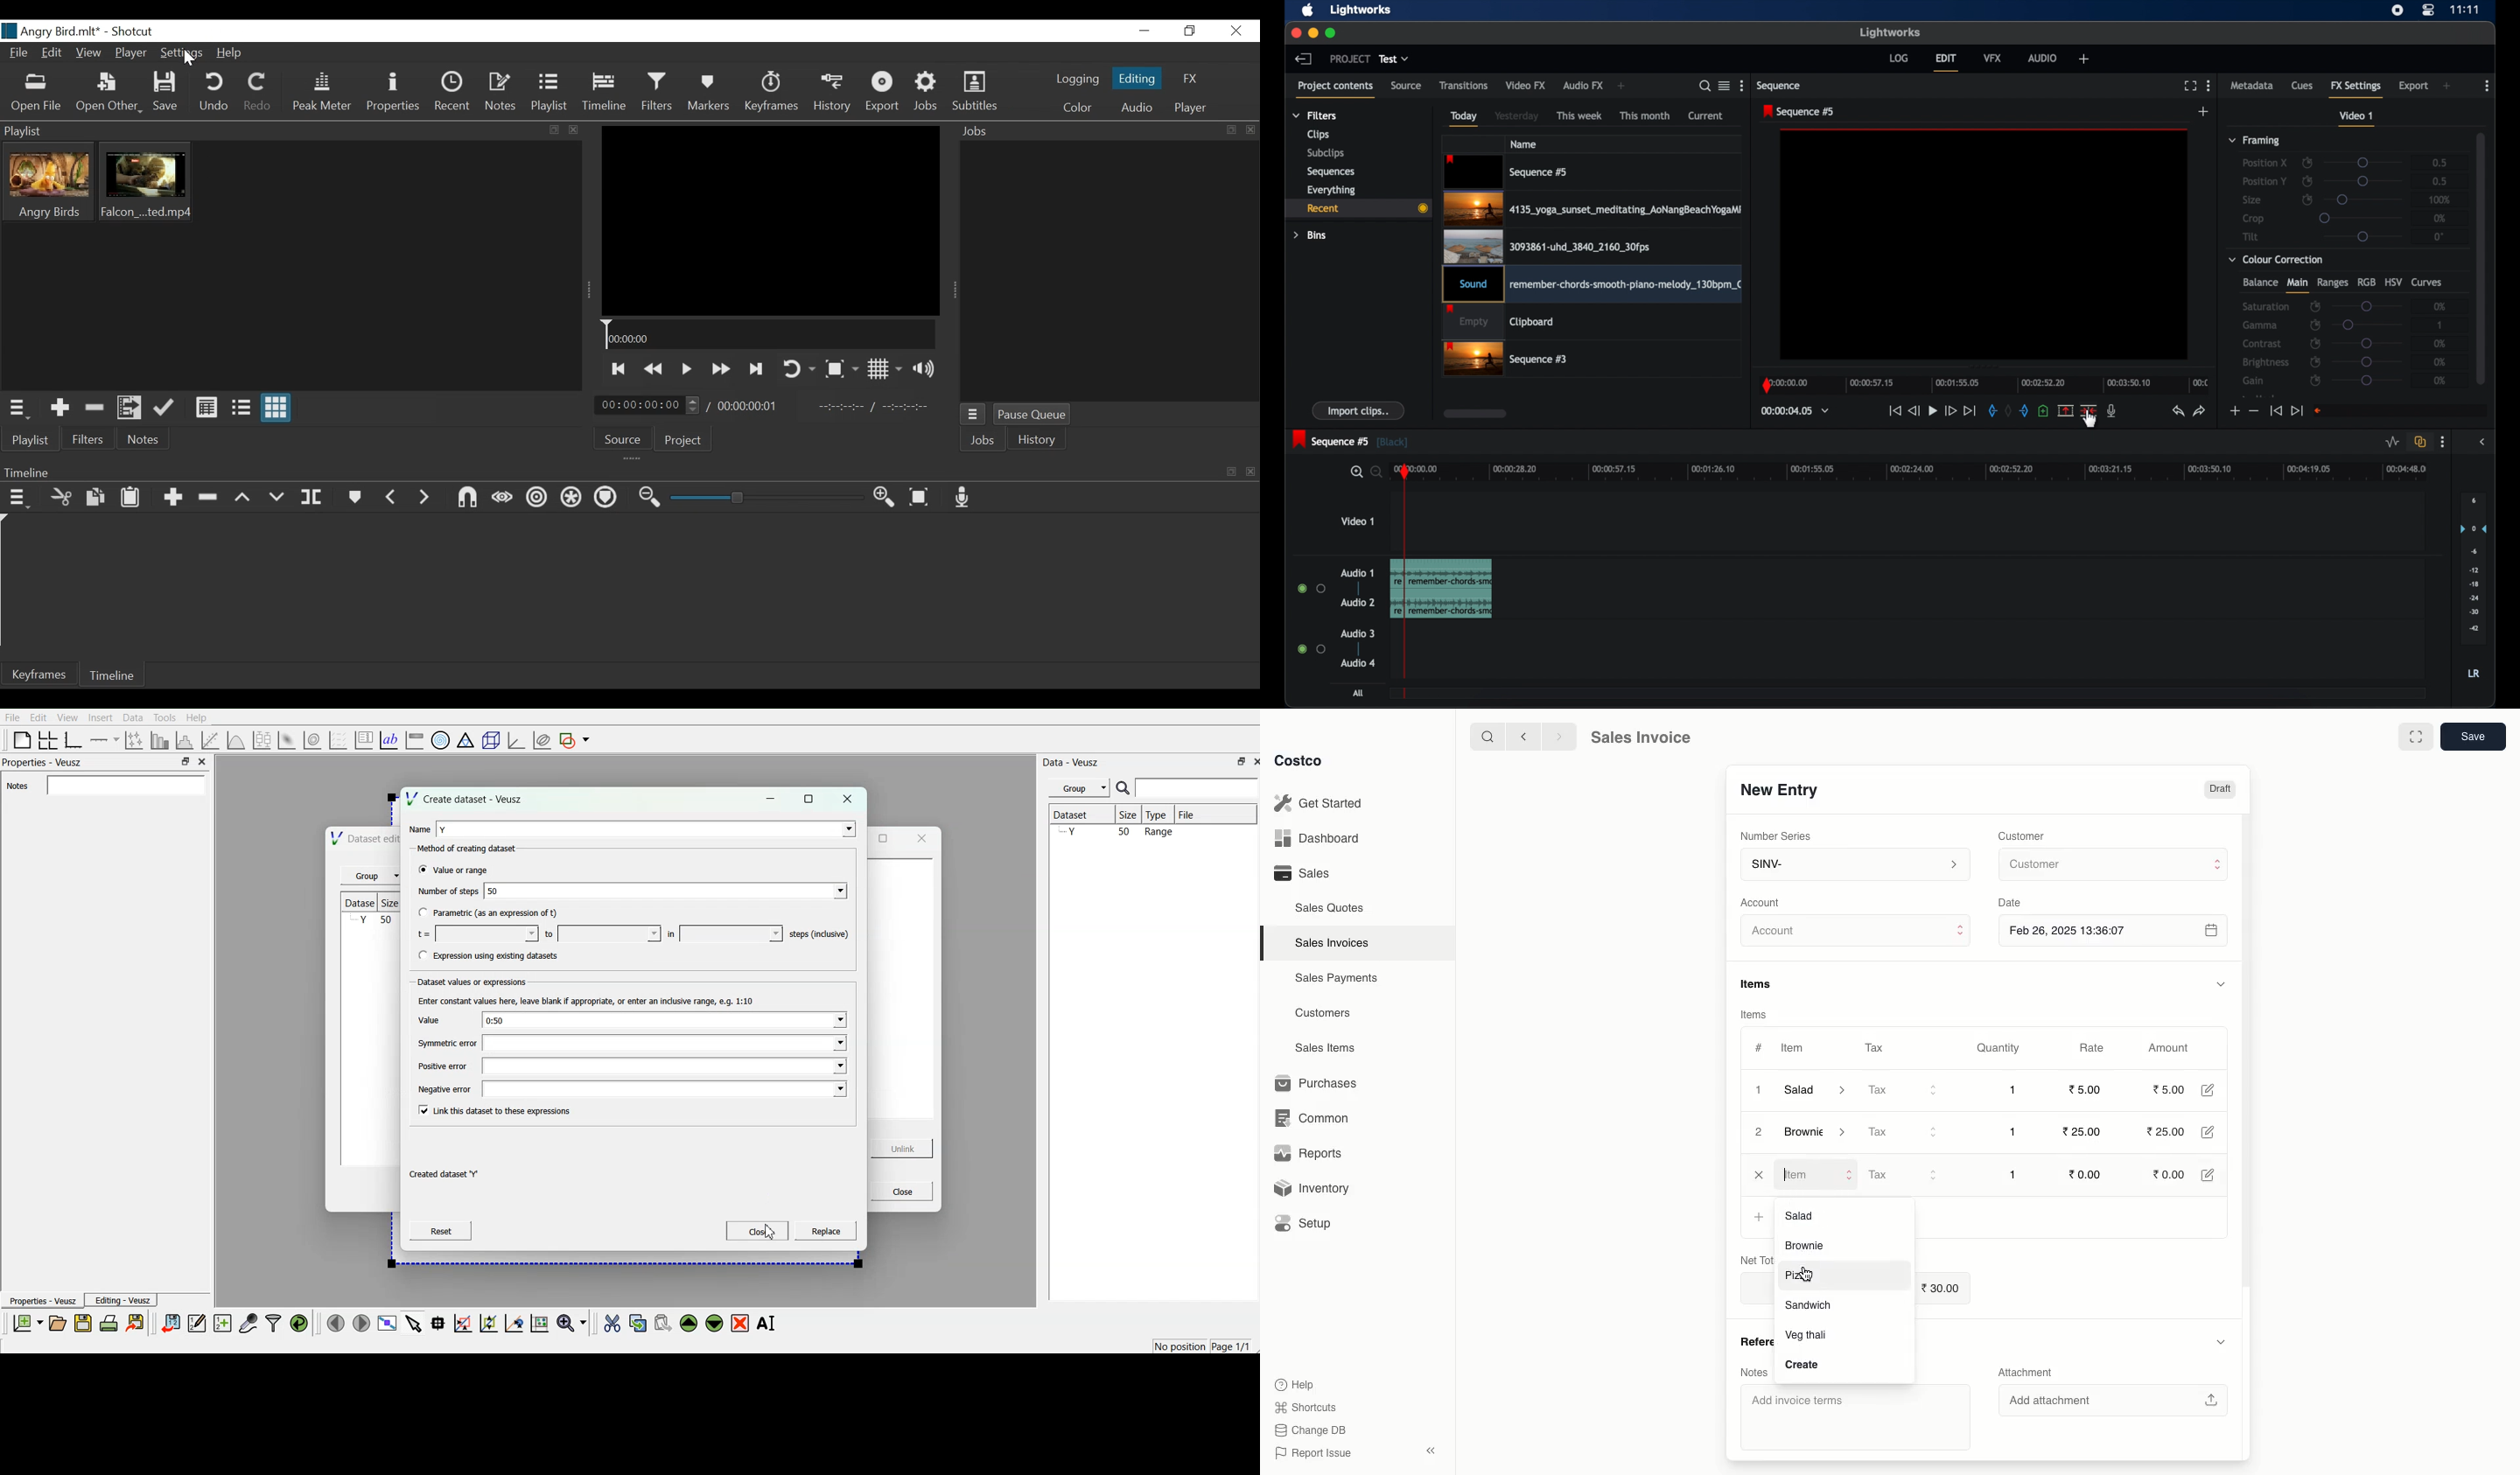 This screenshot has height=1484, width=2520. I want to click on audio 3, so click(1356, 634).